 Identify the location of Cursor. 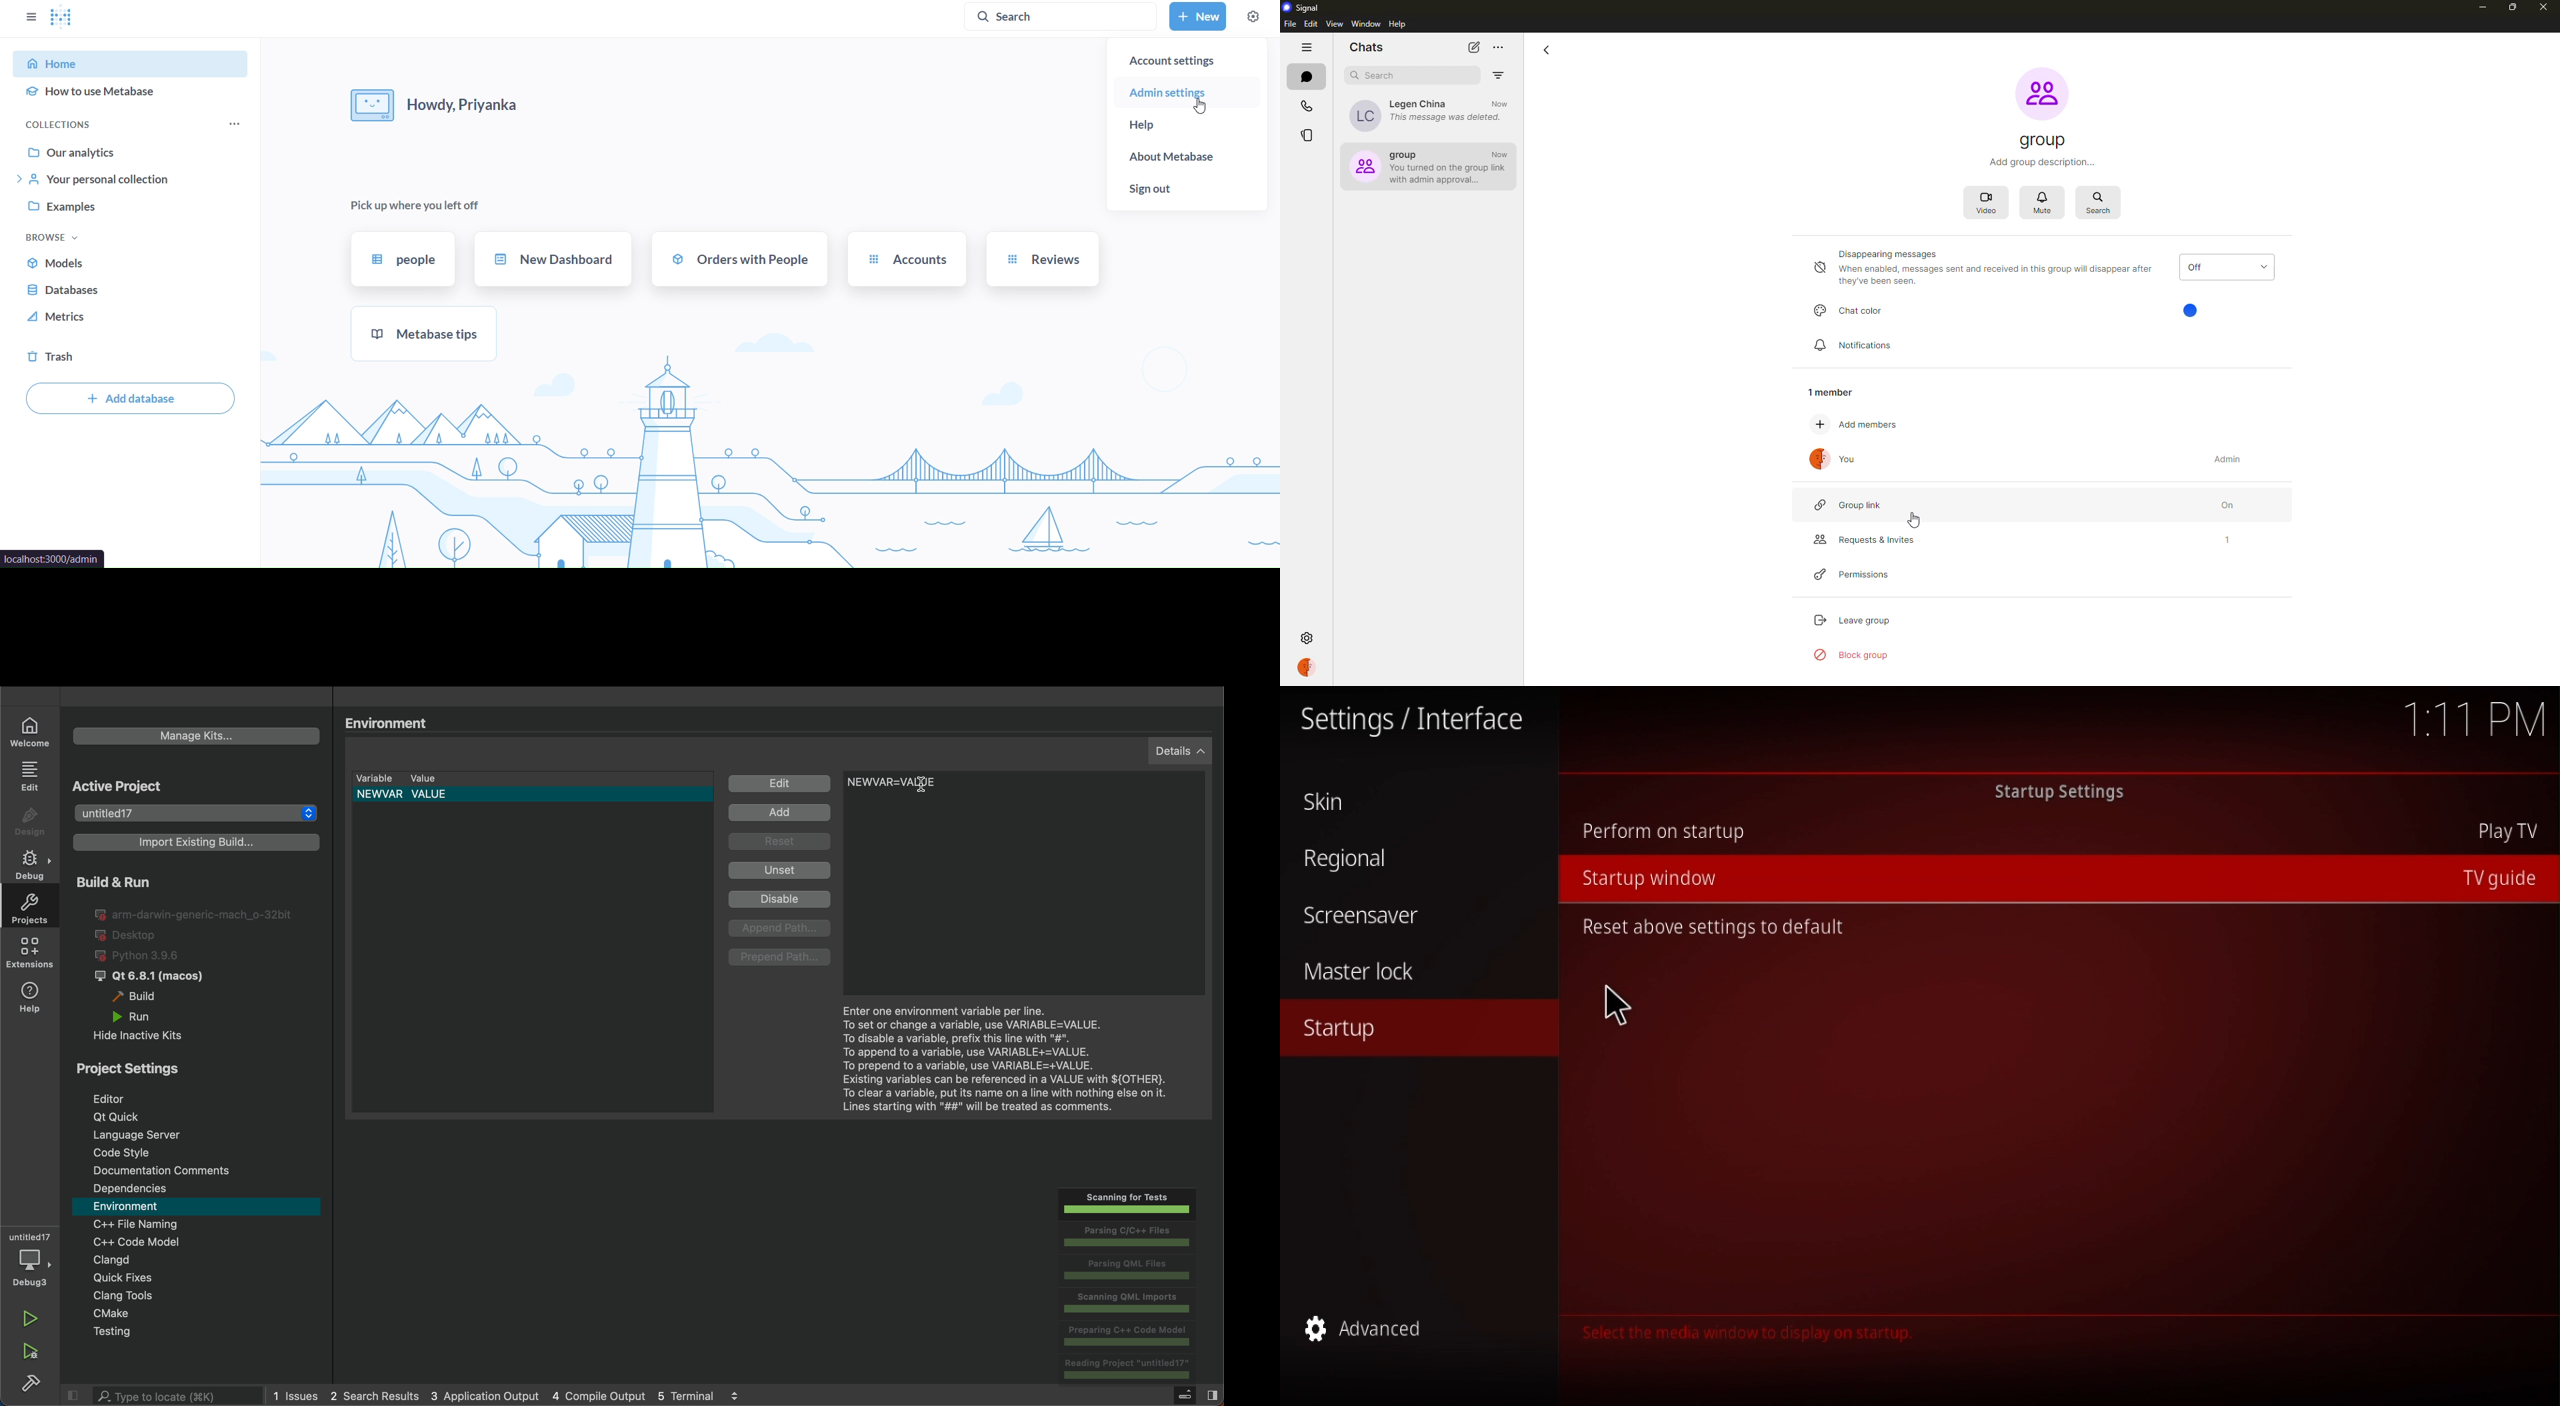
(920, 785).